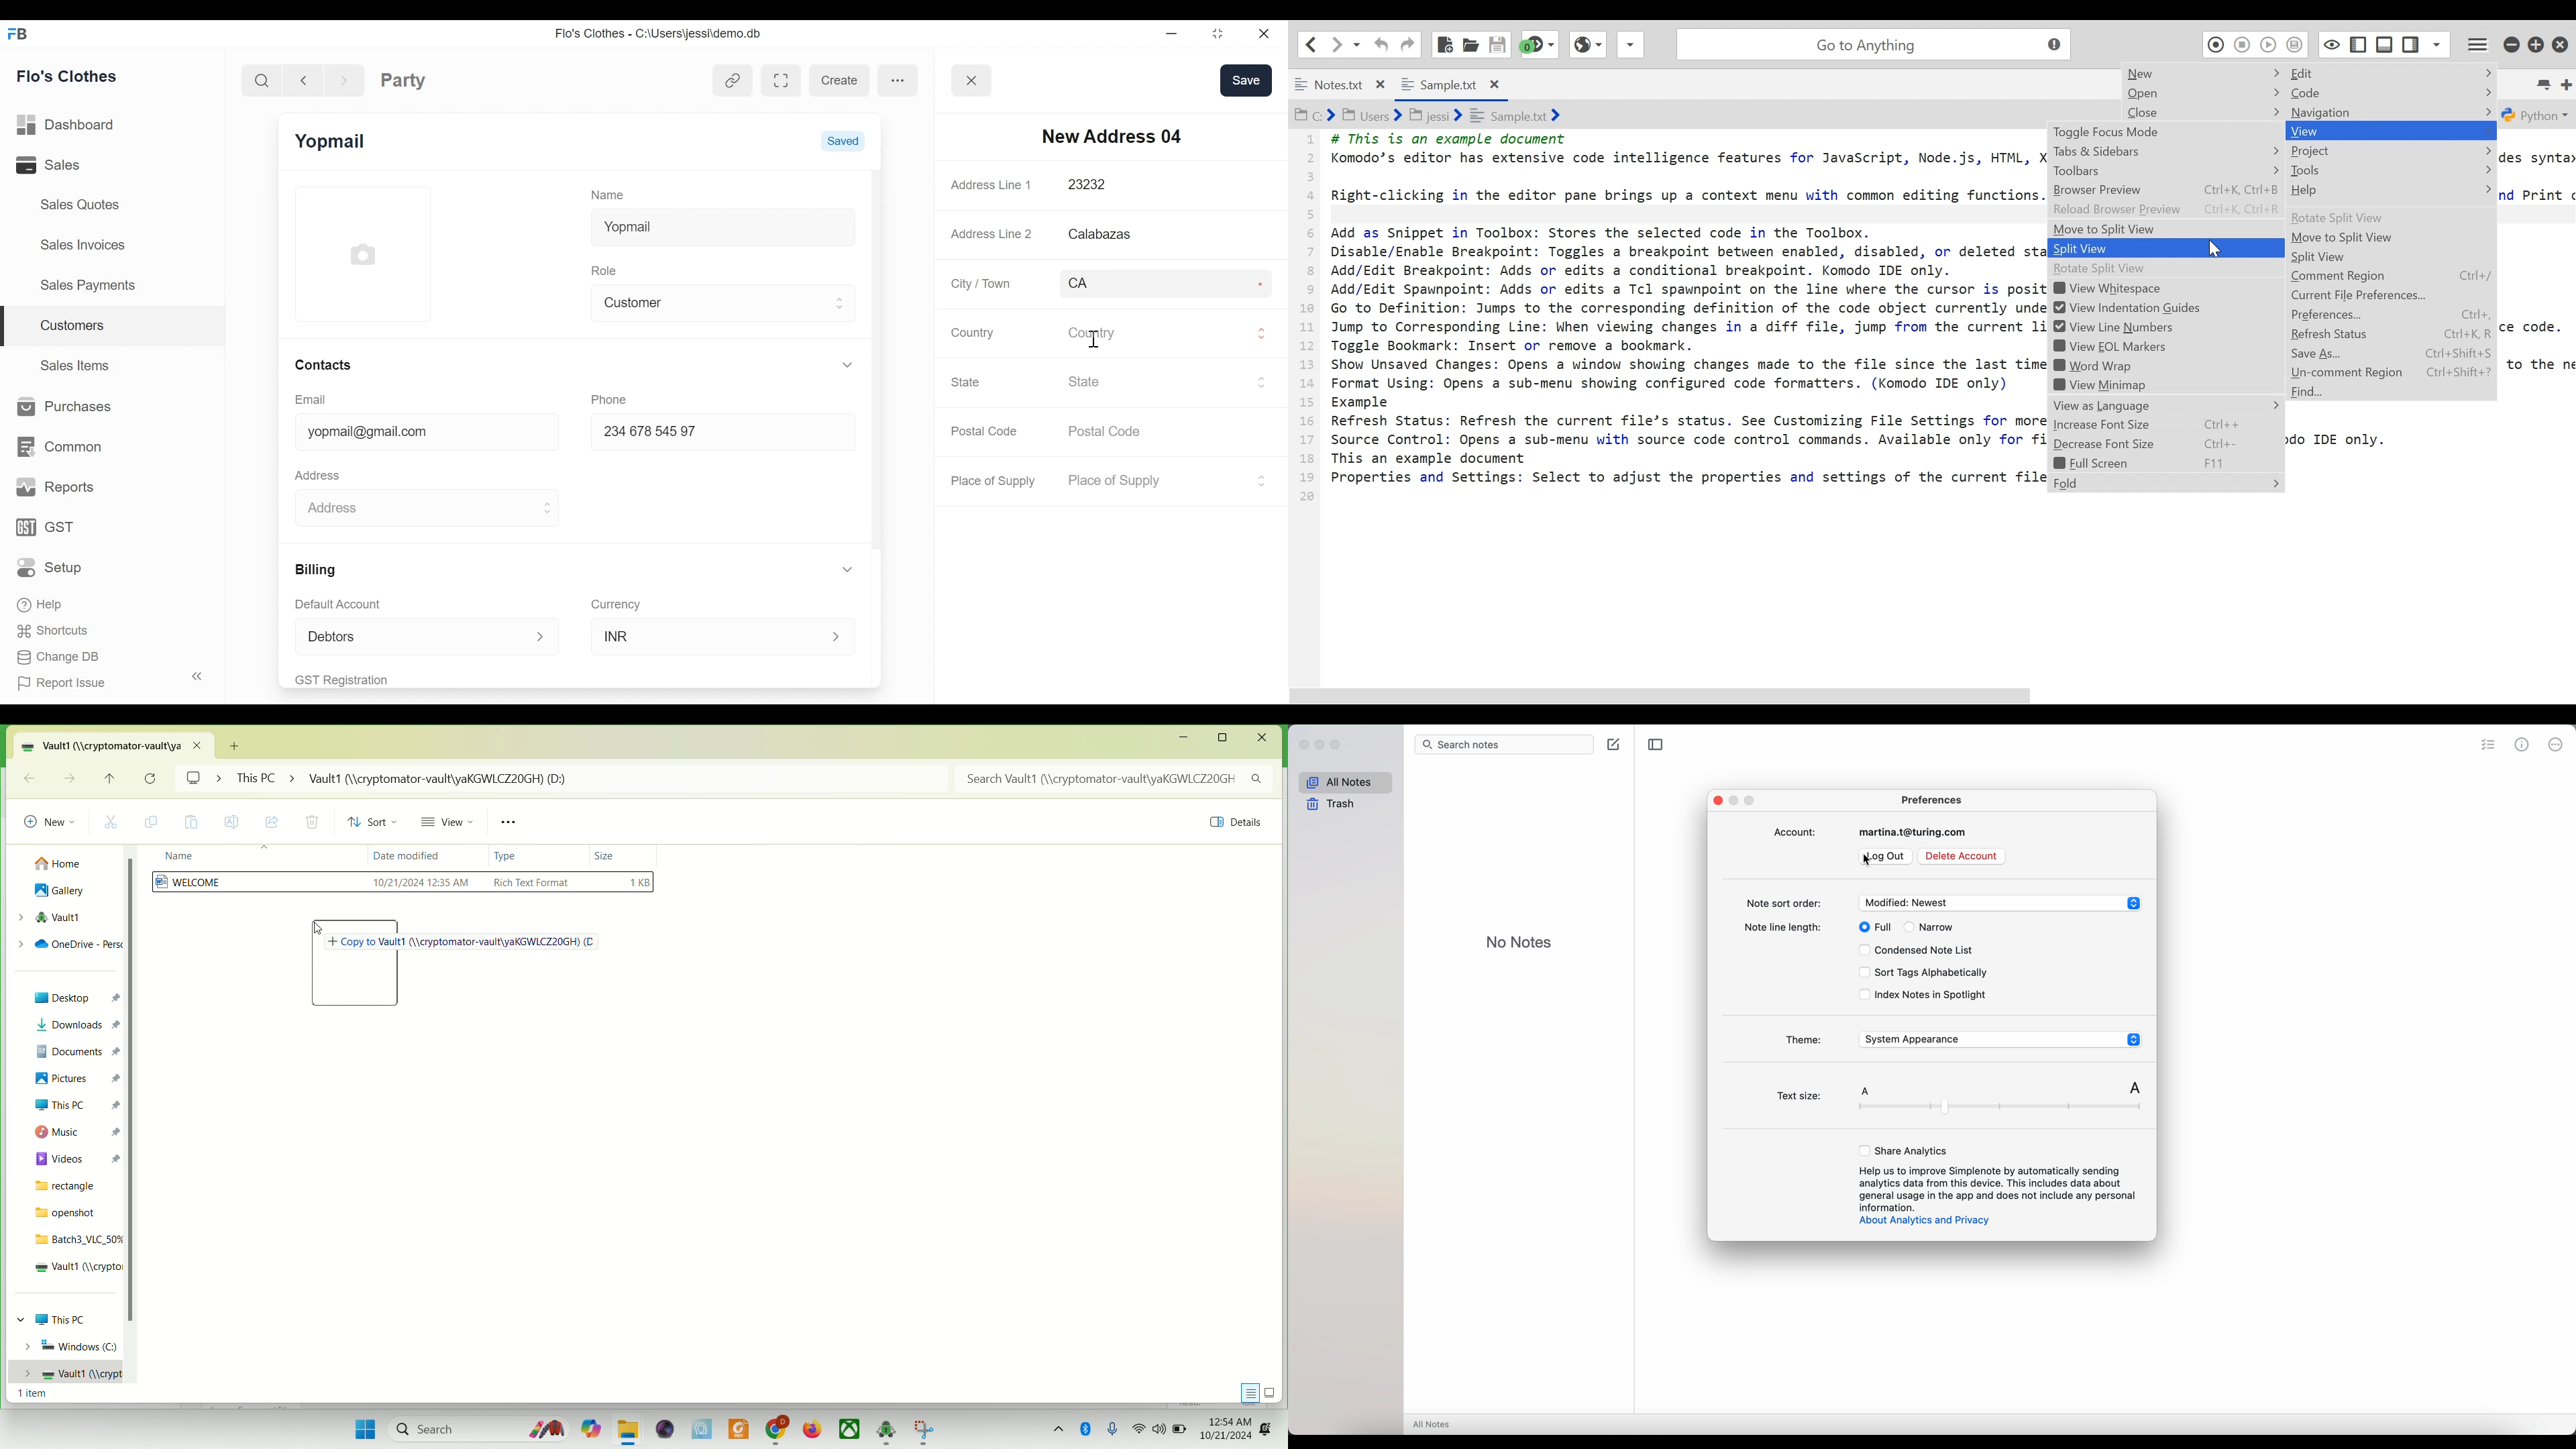 This screenshot has height=1456, width=2576. What do you see at coordinates (114, 327) in the screenshot?
I see `Customers` at bounding box center [114, 327].